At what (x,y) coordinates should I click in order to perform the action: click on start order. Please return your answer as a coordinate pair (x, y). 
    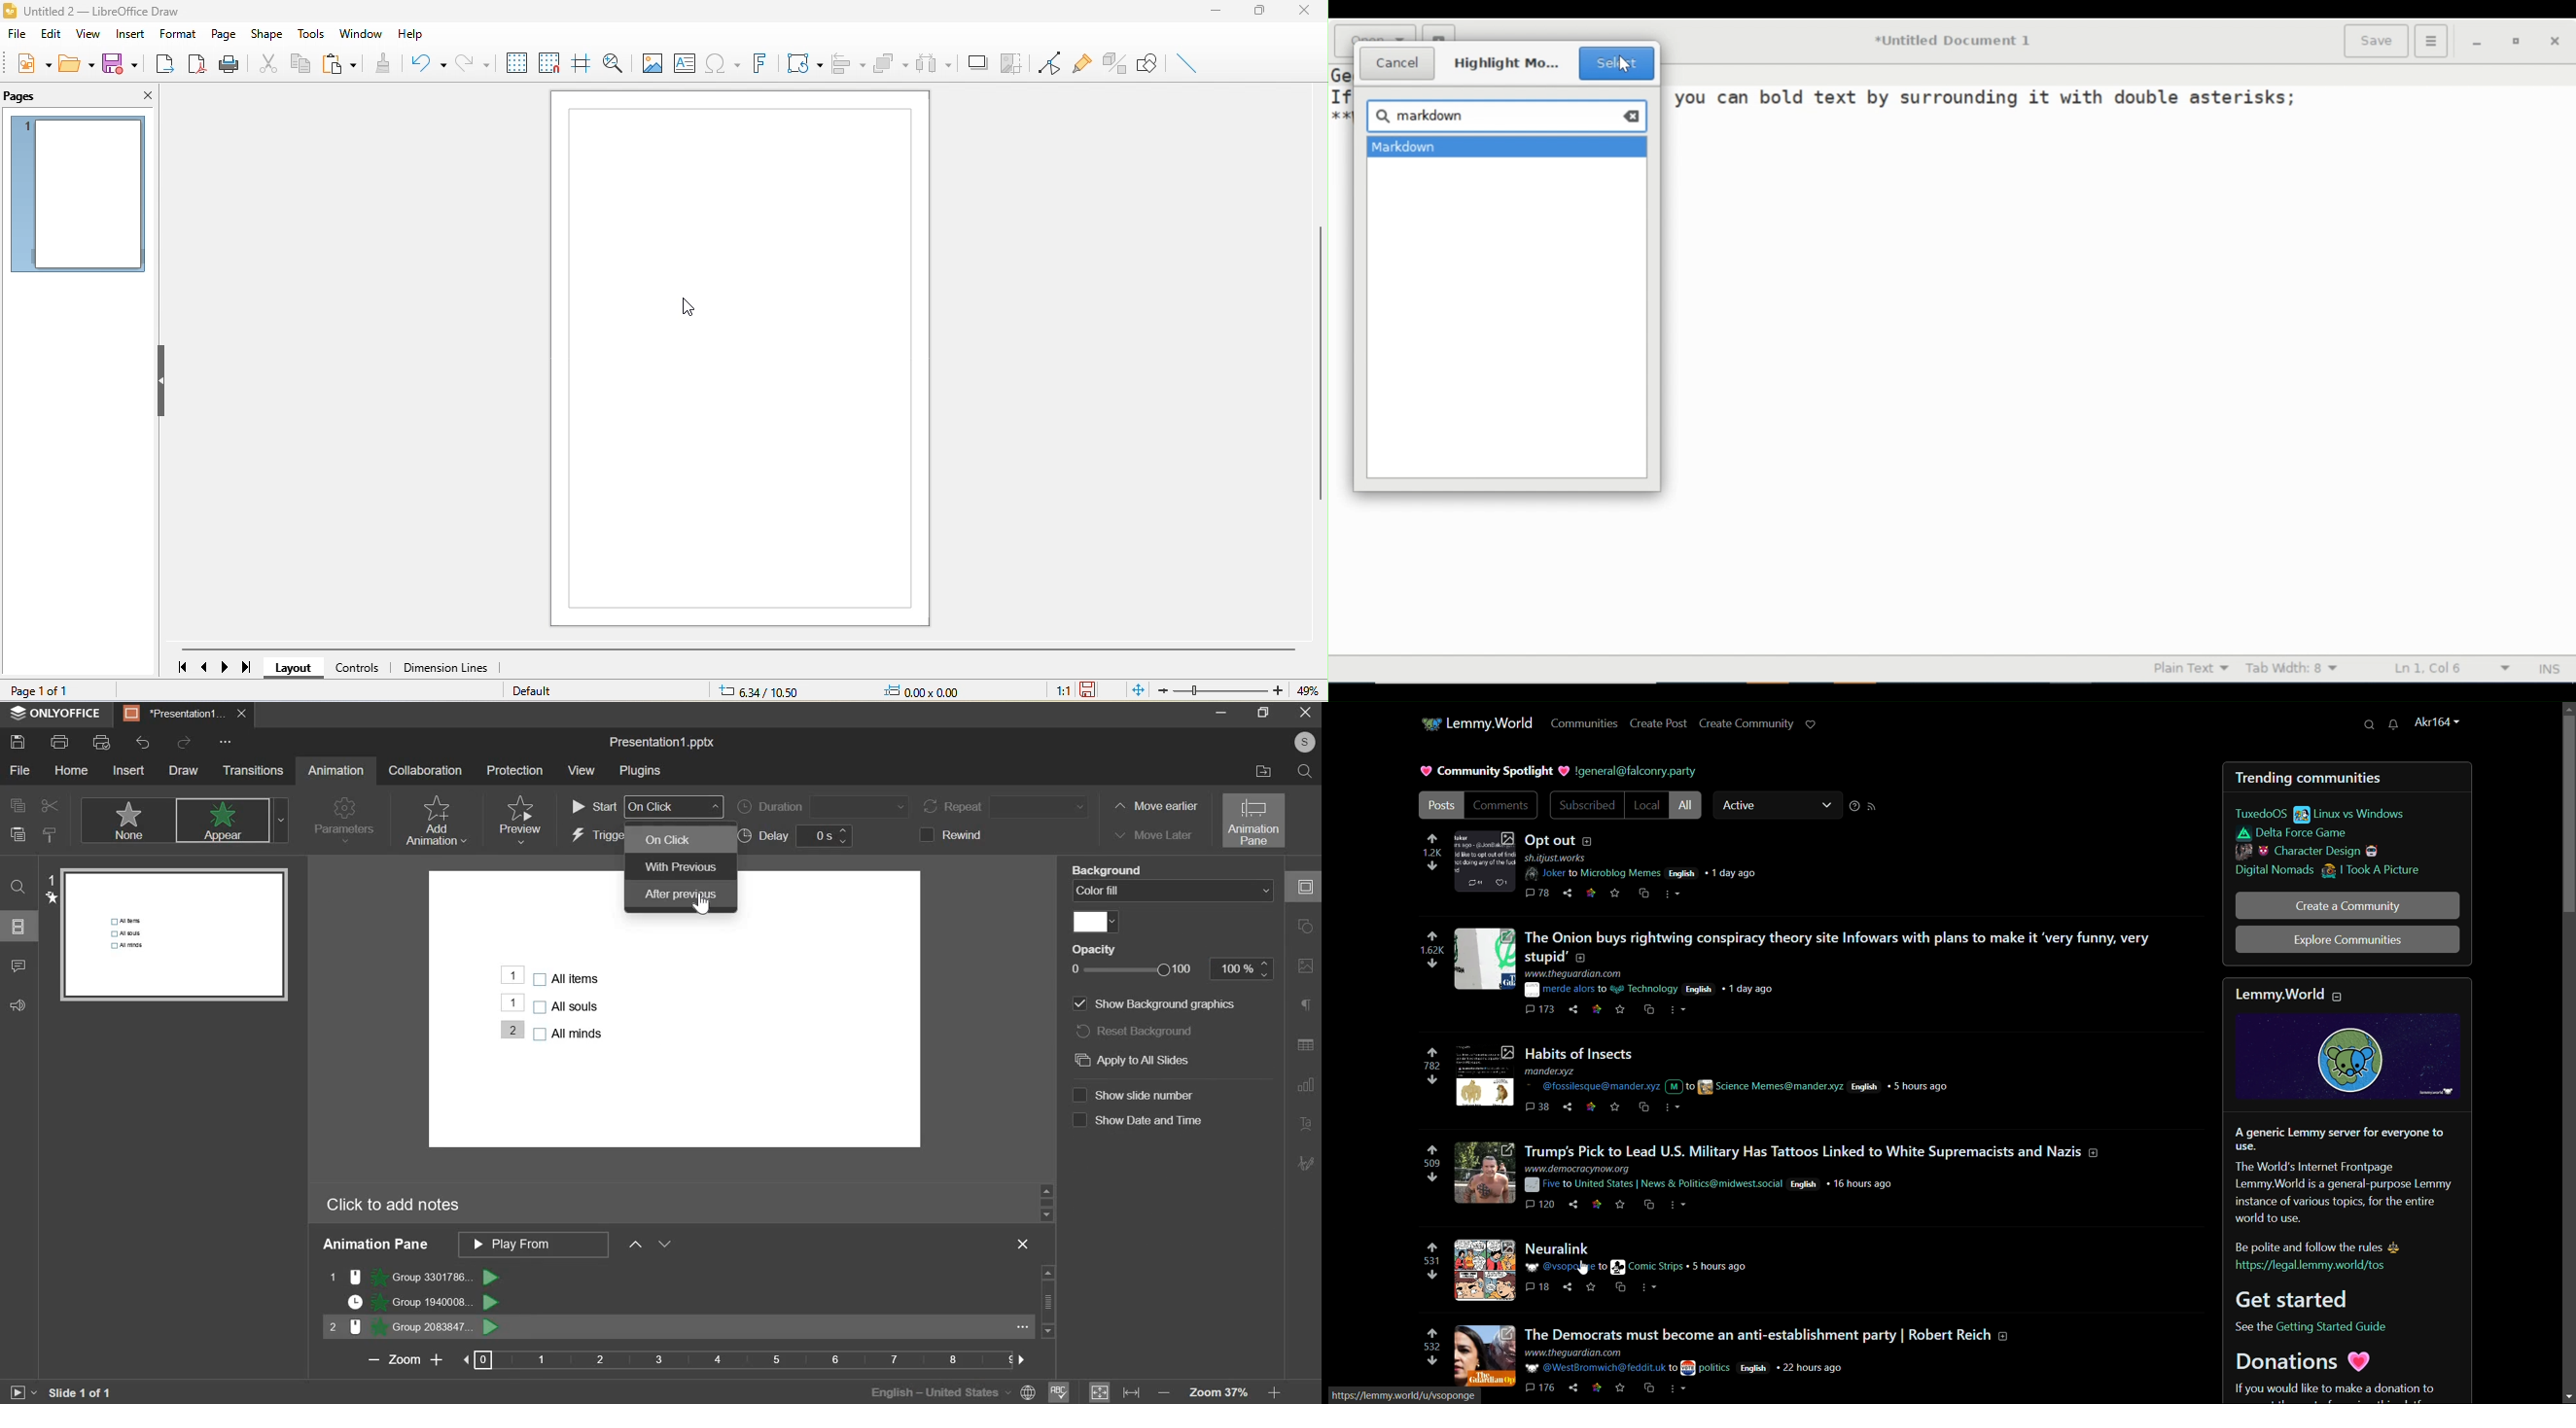
    Looking at the image, I should click on (645, 807).